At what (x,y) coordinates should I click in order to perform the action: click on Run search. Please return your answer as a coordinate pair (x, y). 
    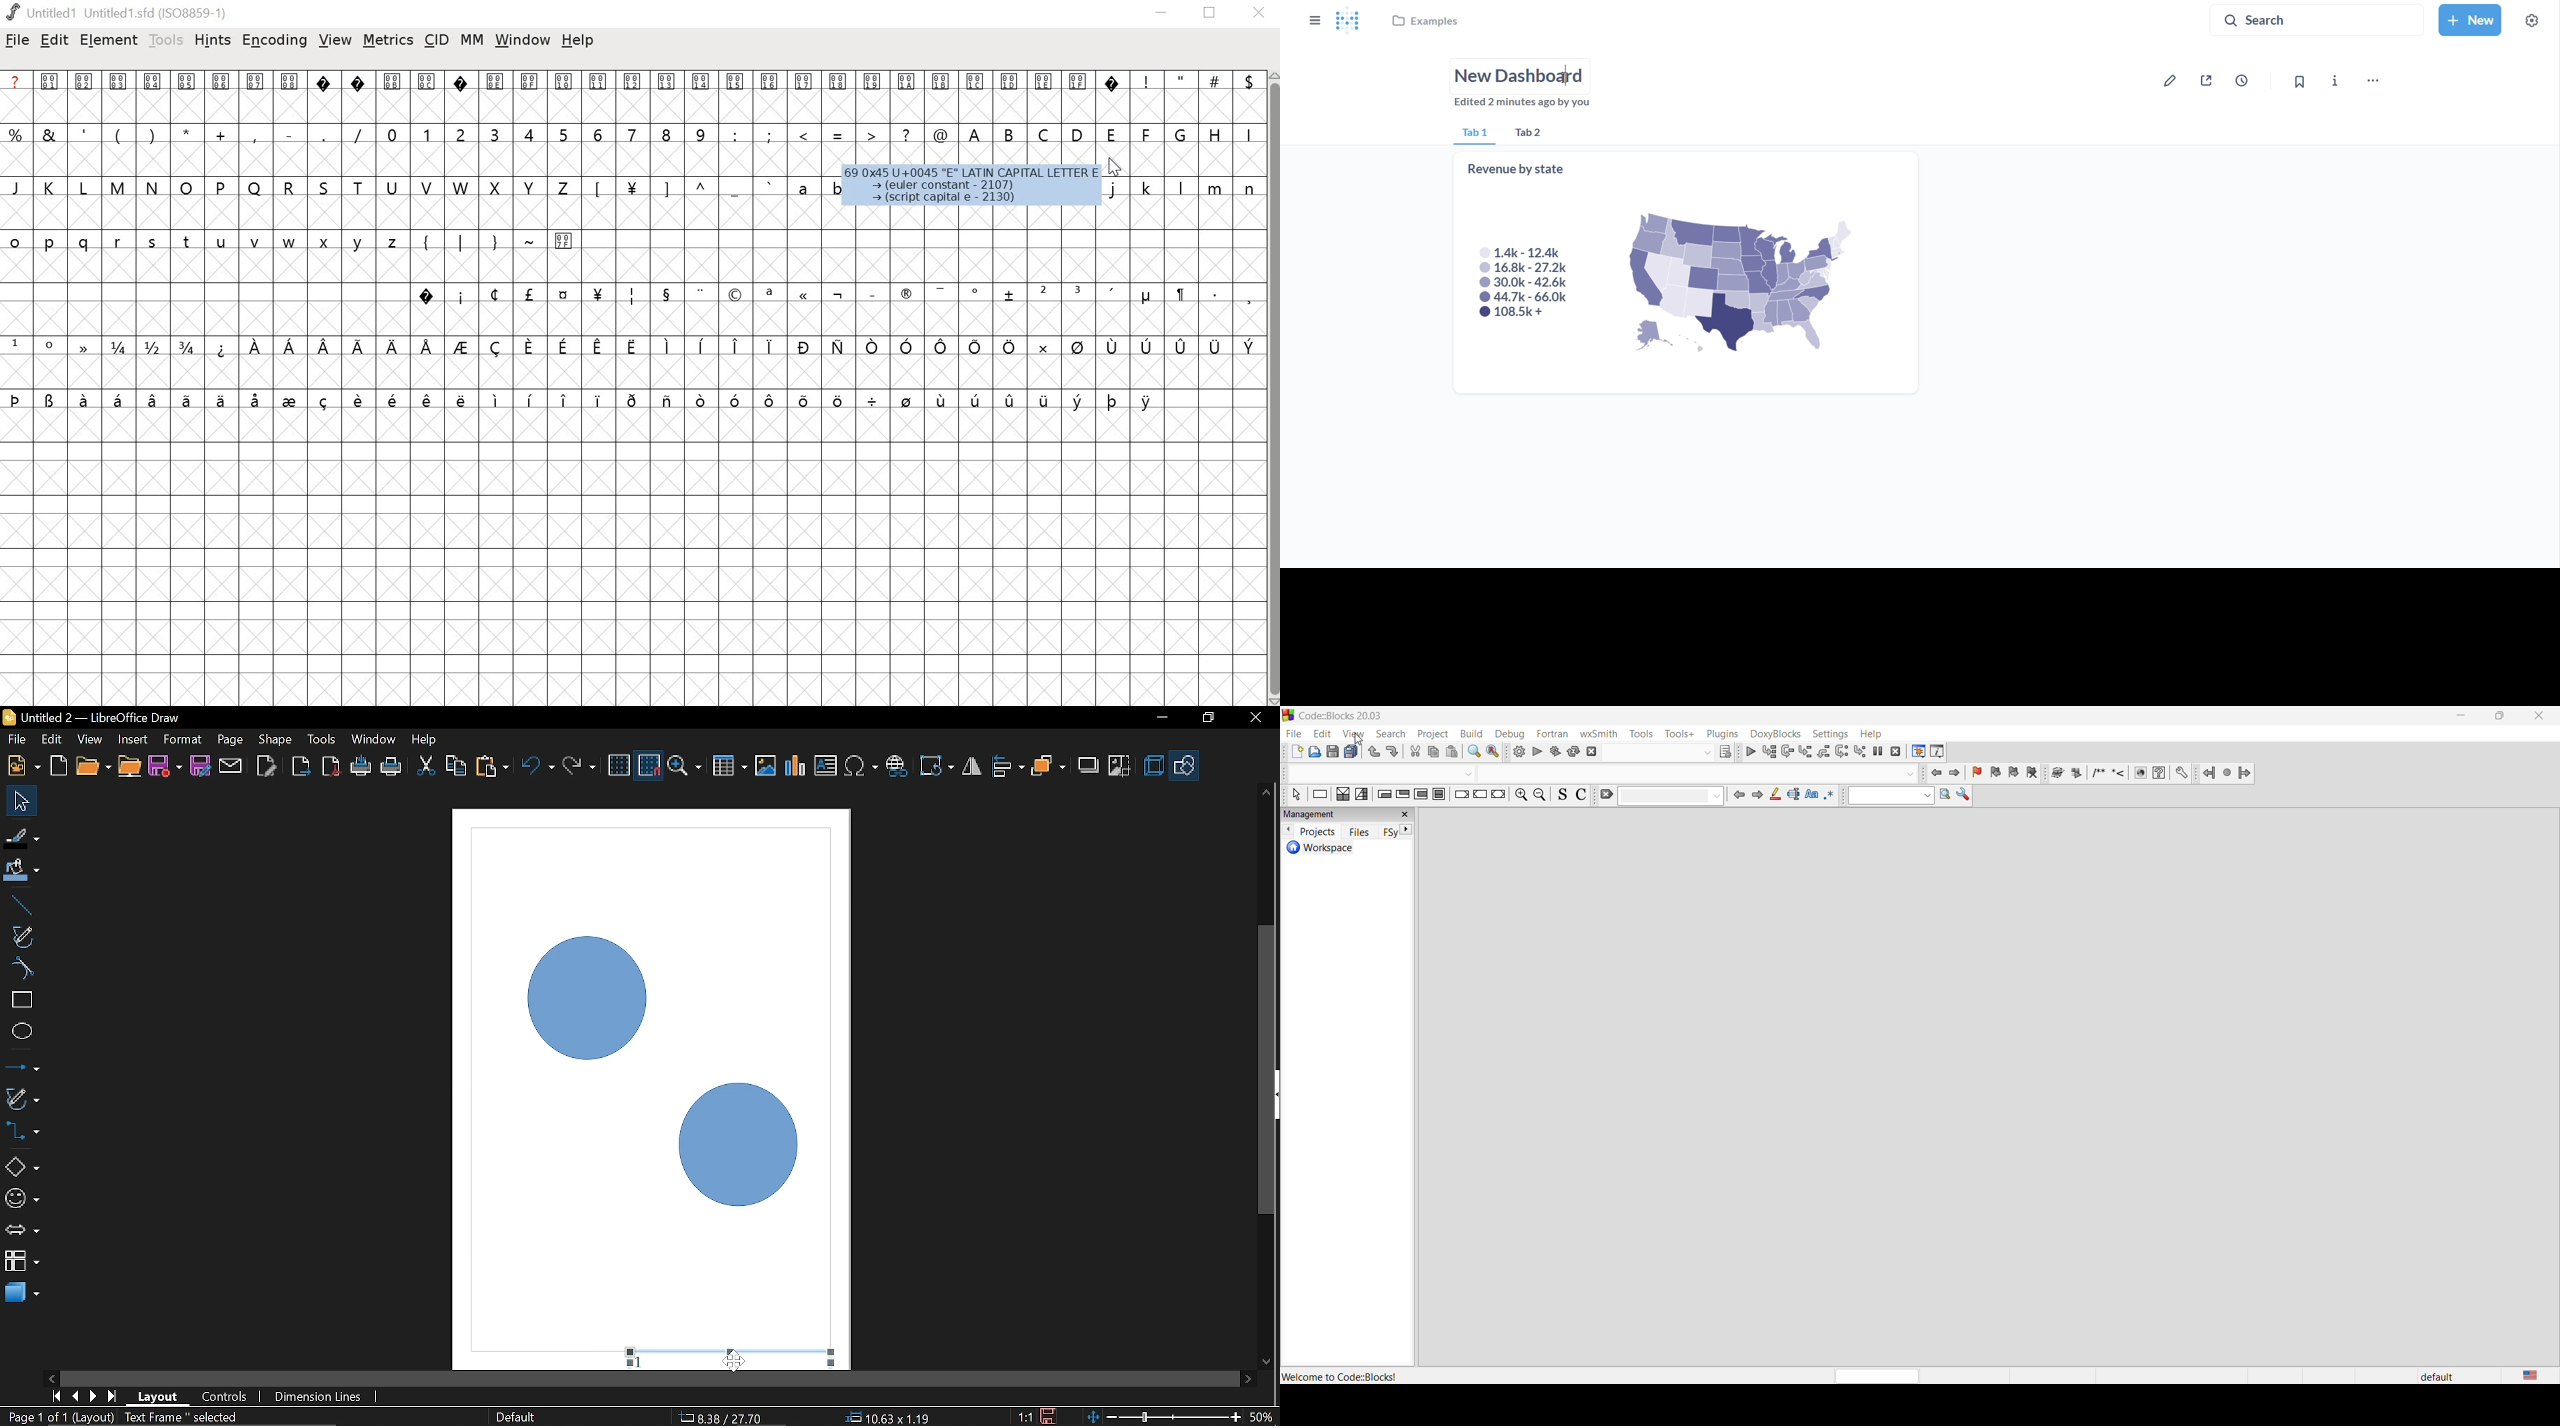
    Looking at the image, I should click on (1945, 796).